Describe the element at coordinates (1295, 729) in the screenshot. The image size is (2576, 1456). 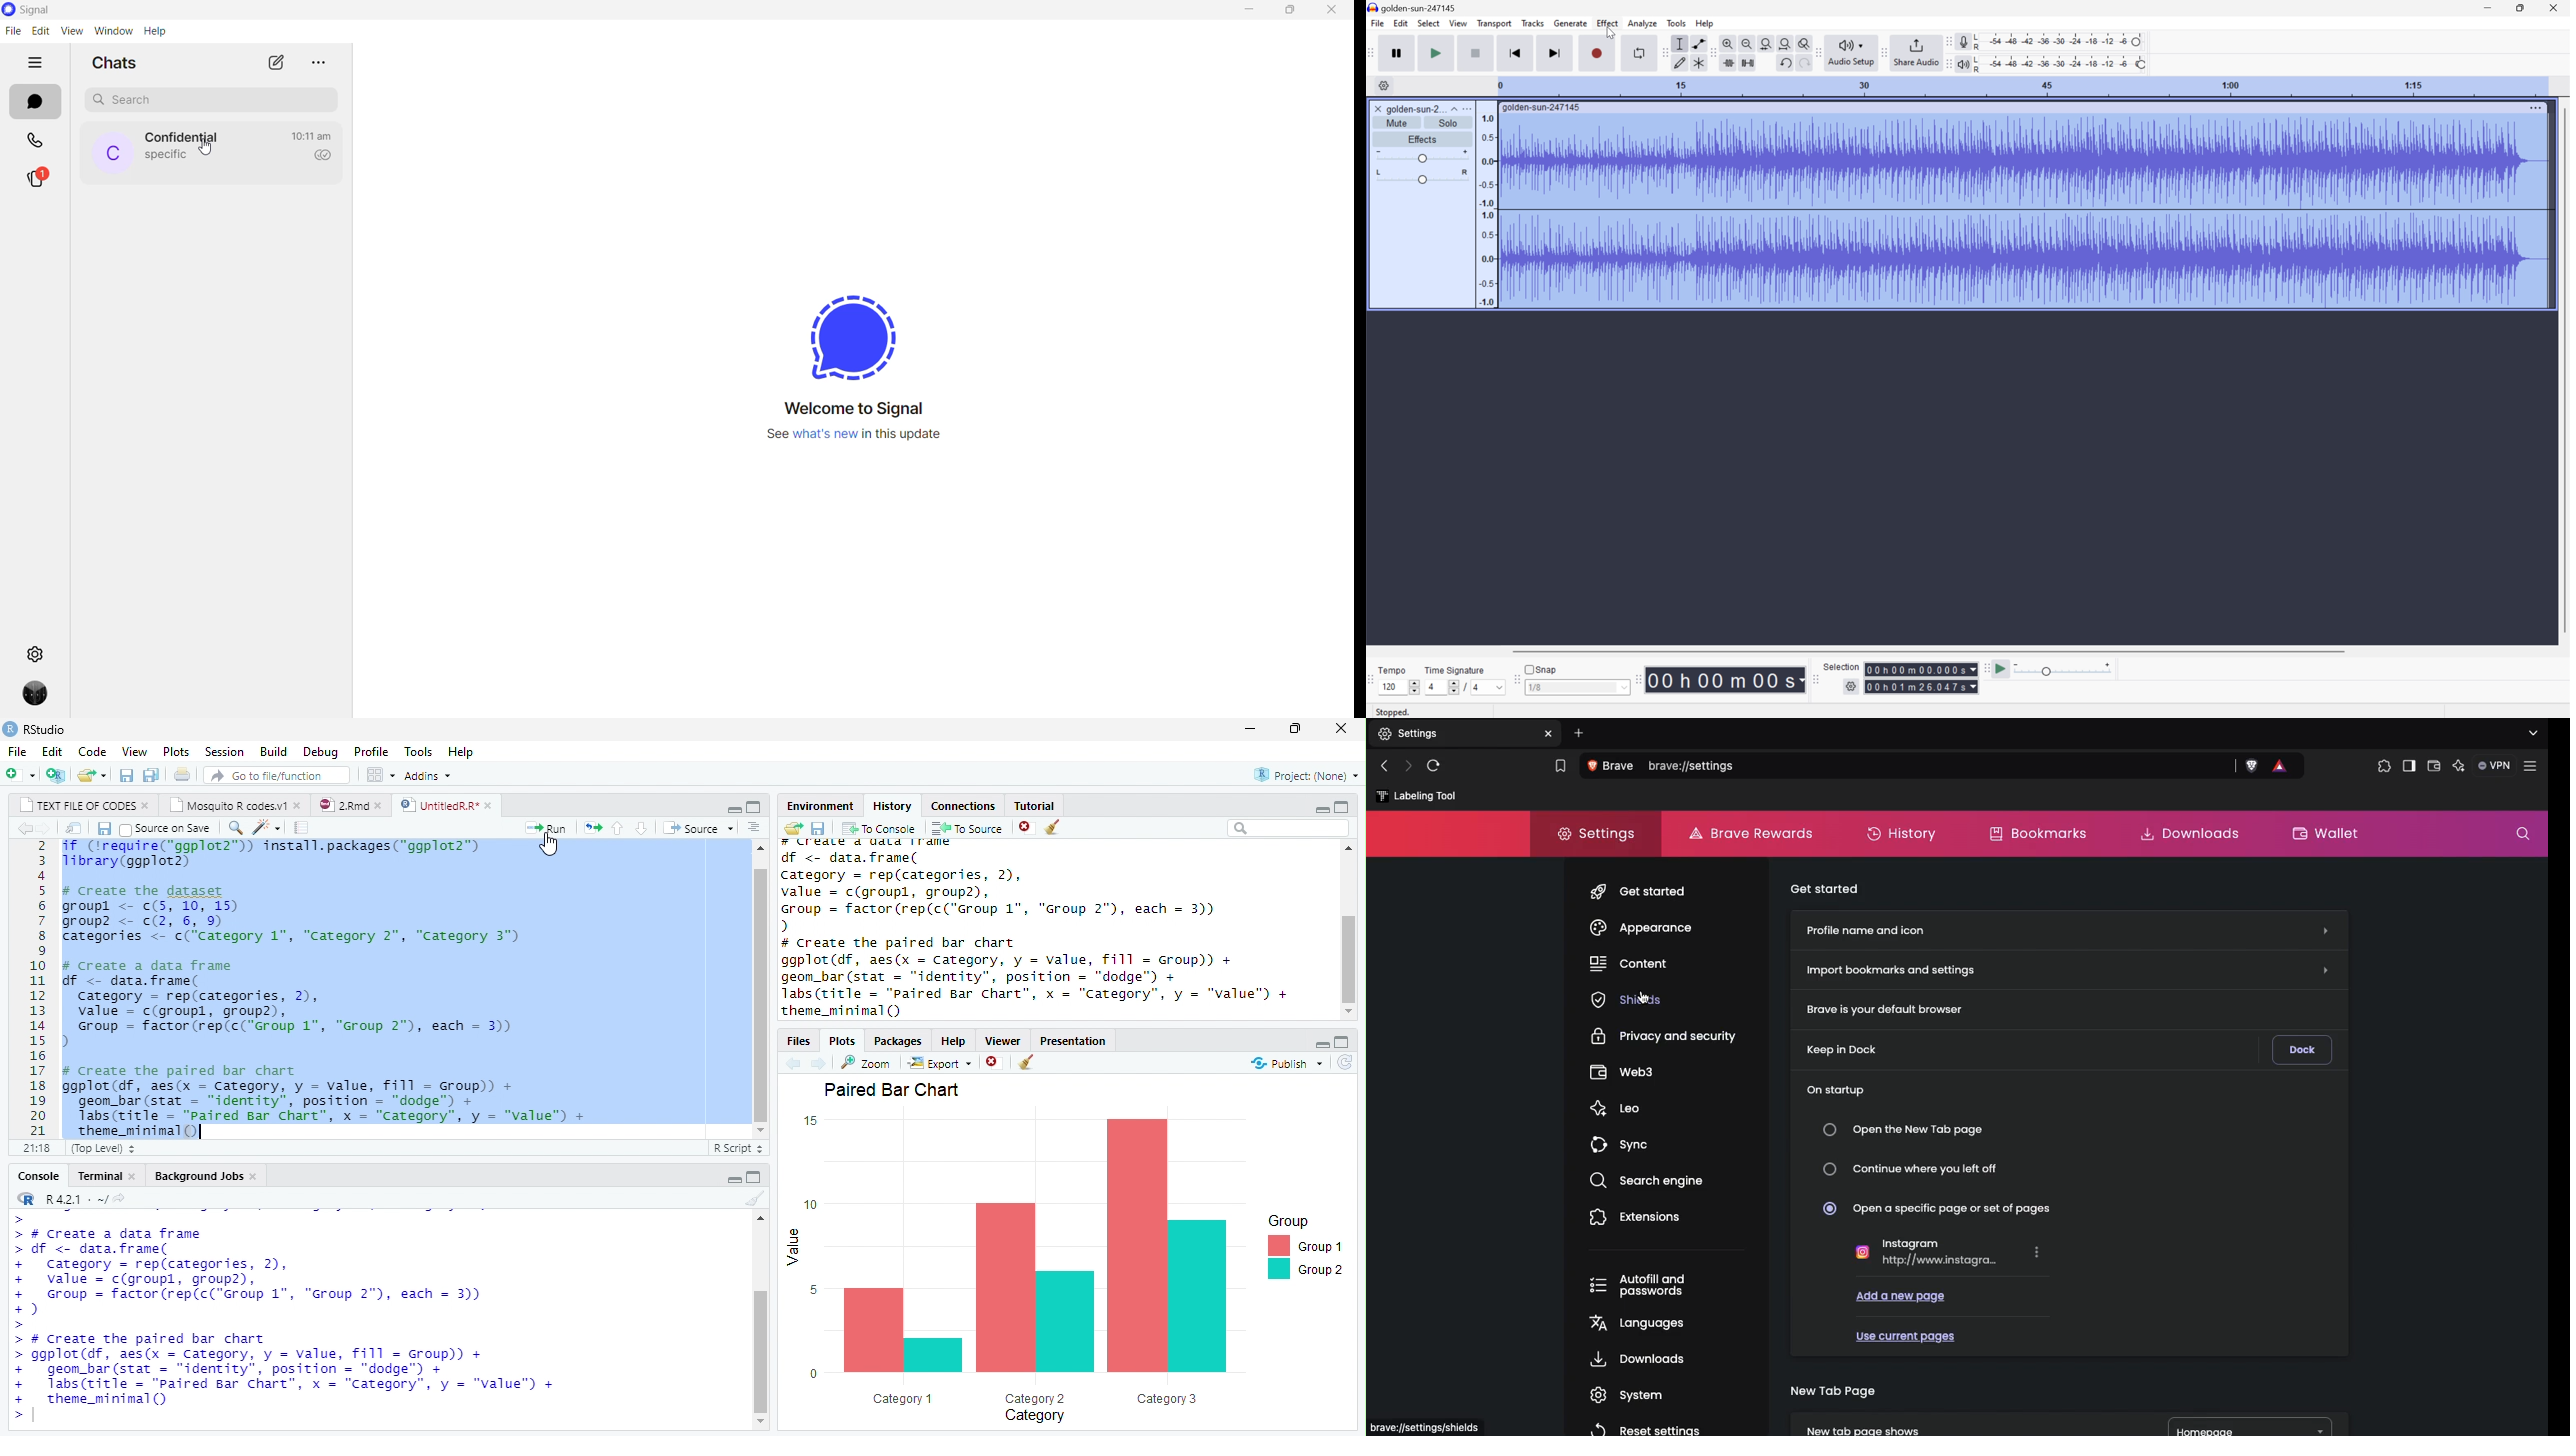
I see `maximize` at that location.